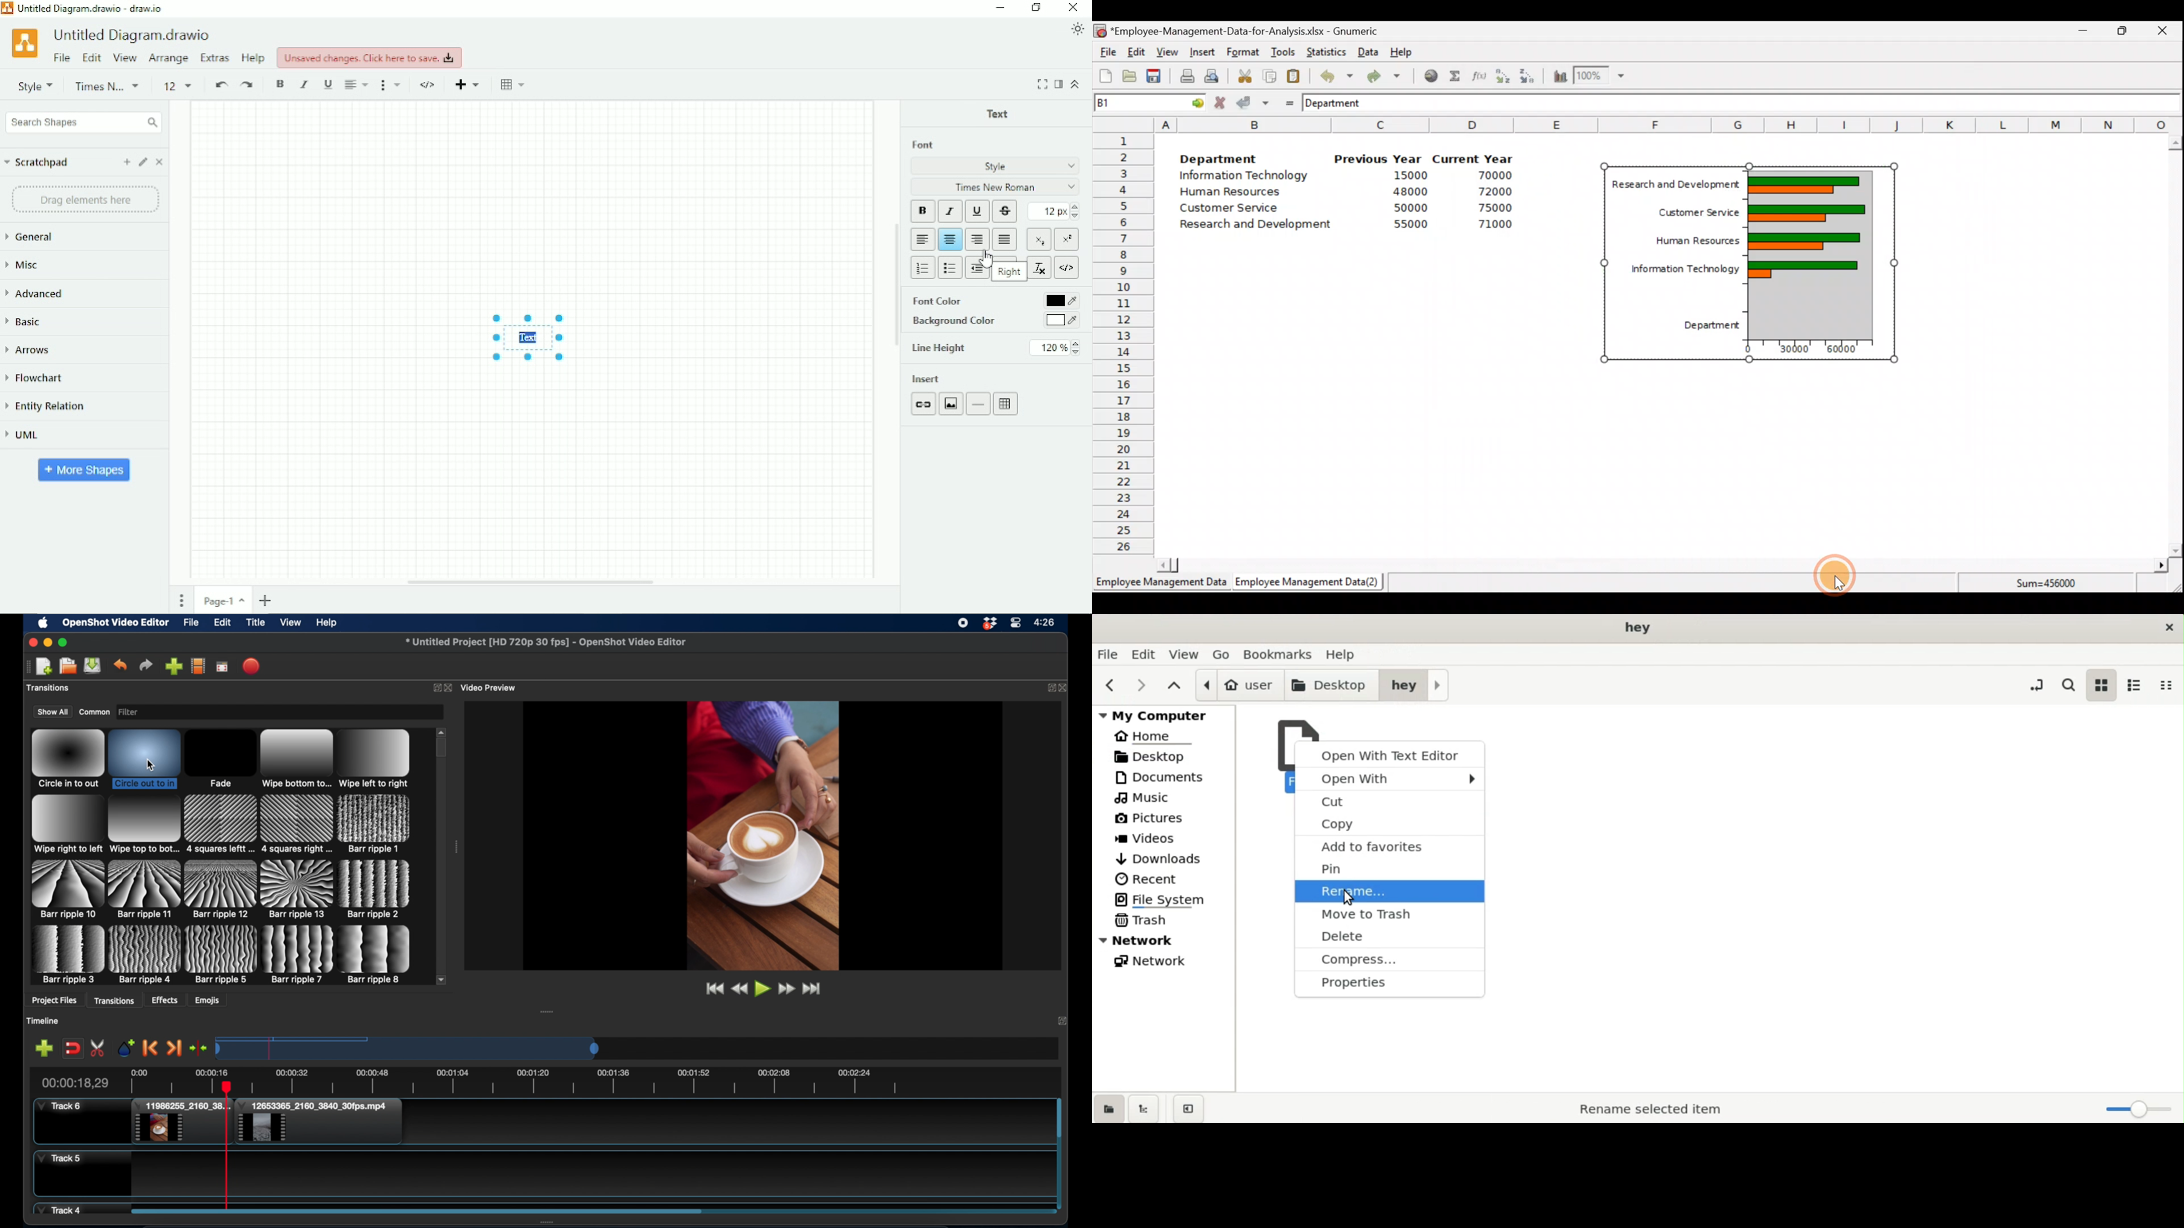 The height and width of the screenshot is (1232, 2184). Describe the element at coordinates (950, 211) in the screenshot. I see `Italic` at that location.